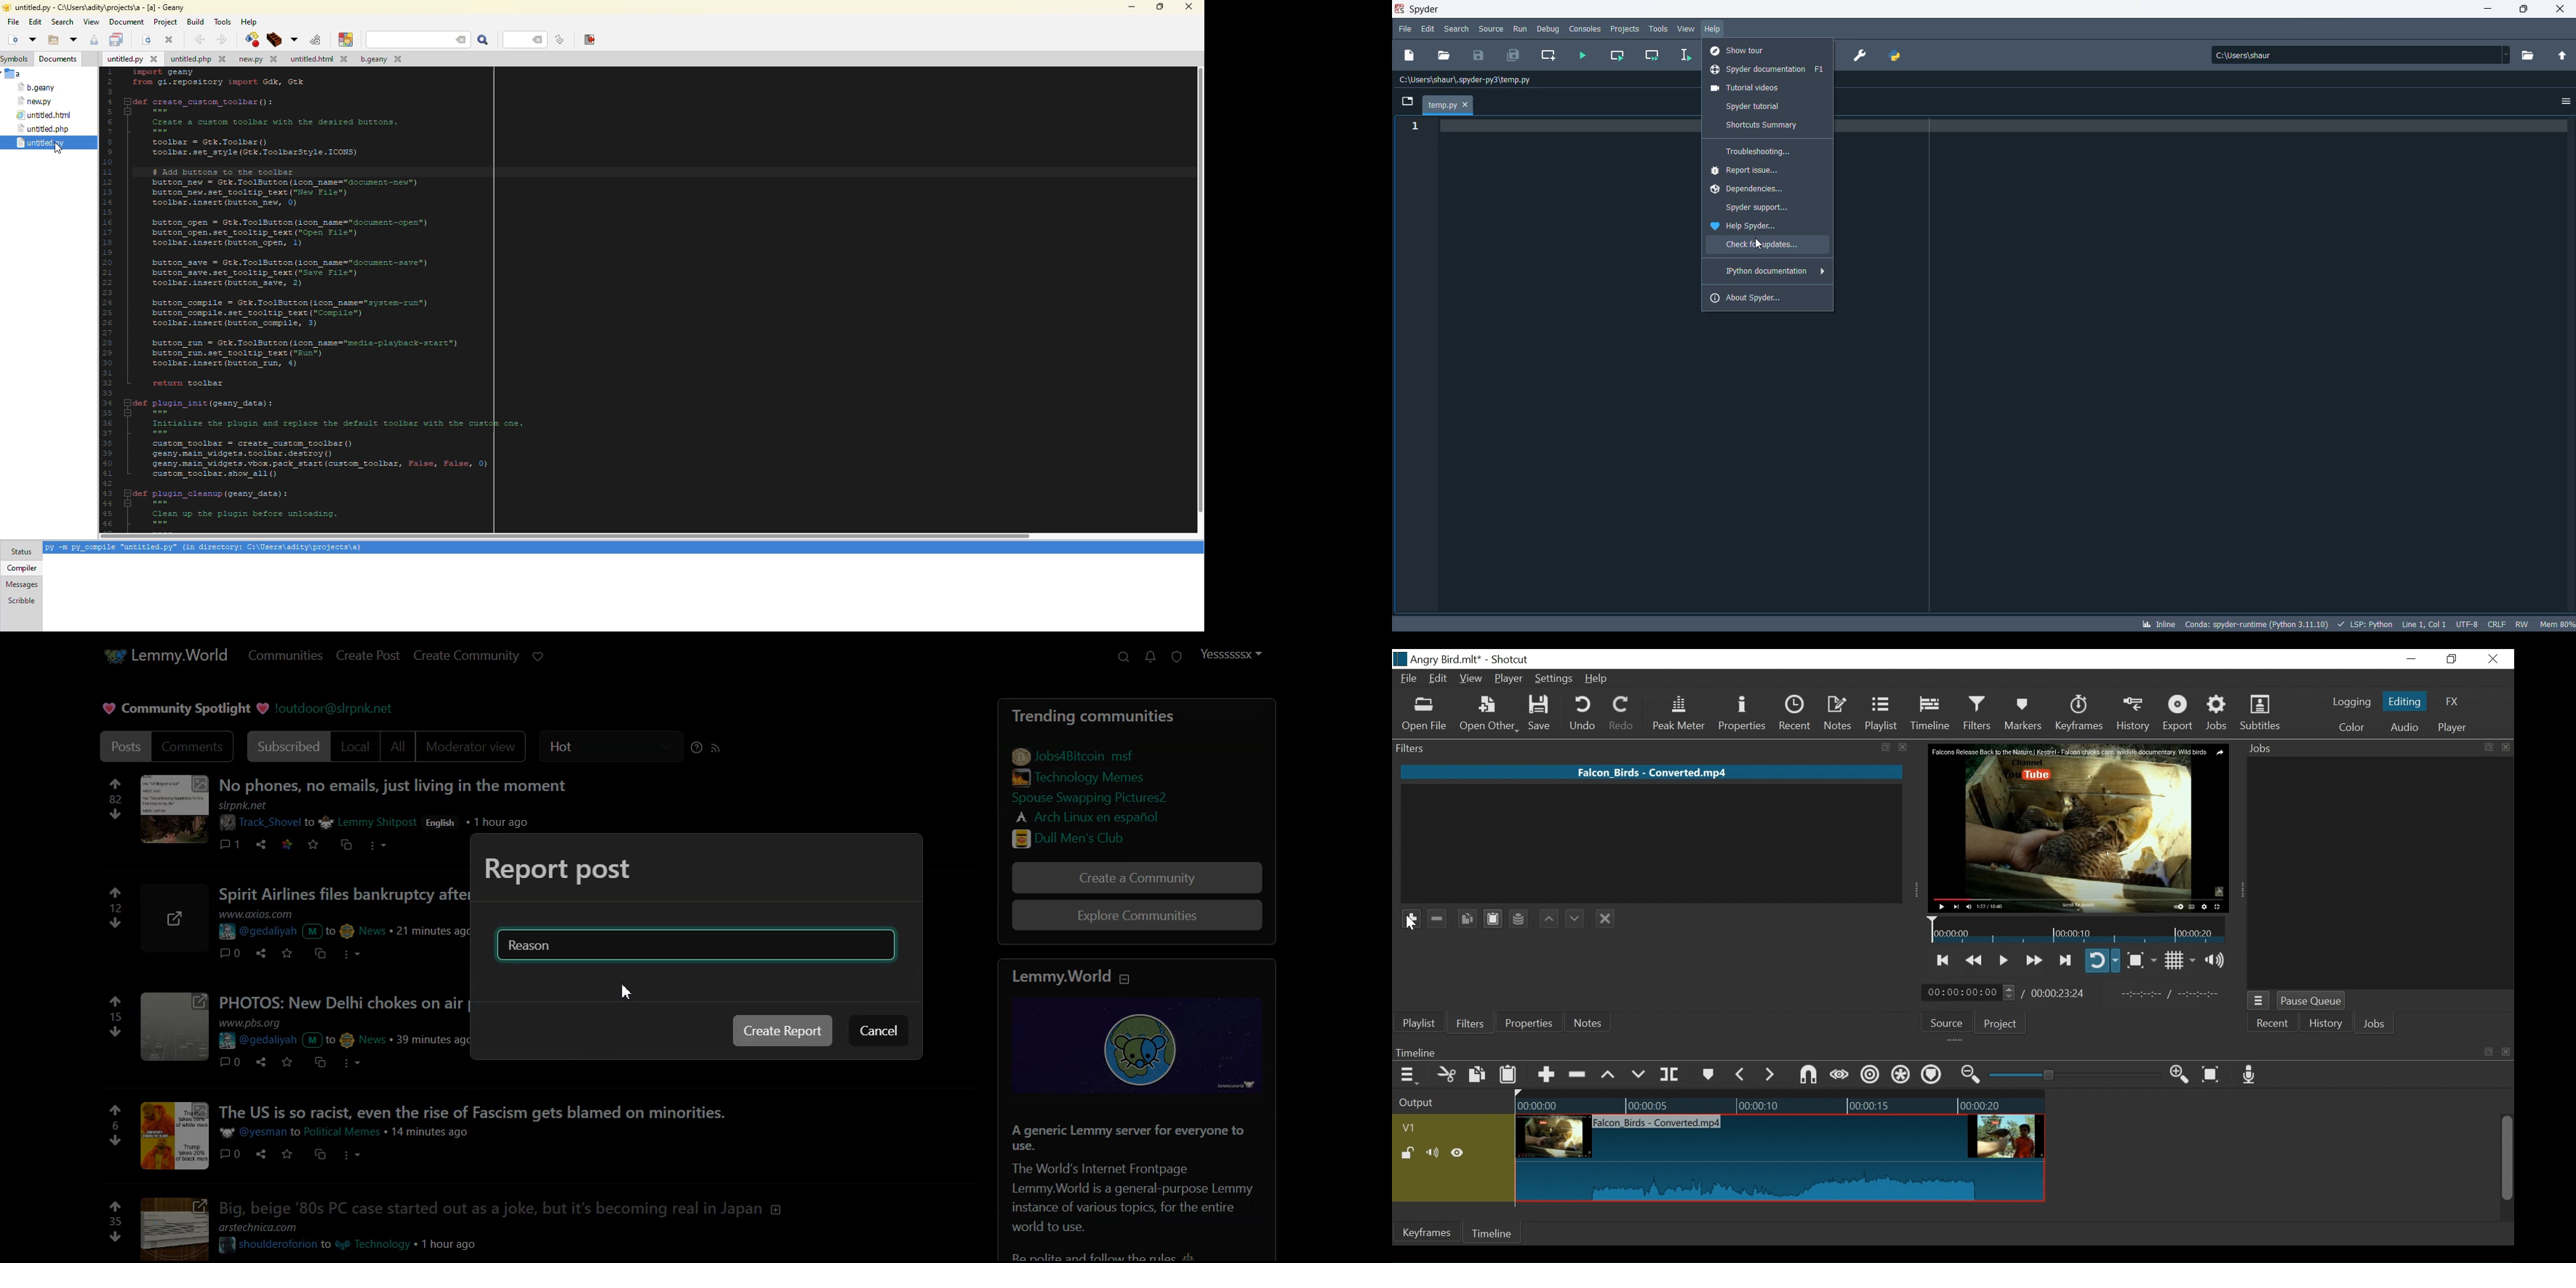 This screenshot has width=2576, height=1288. Describe the element at coordinates (2033, 961) in the screenshot. I see `play forward quickly` at that location.